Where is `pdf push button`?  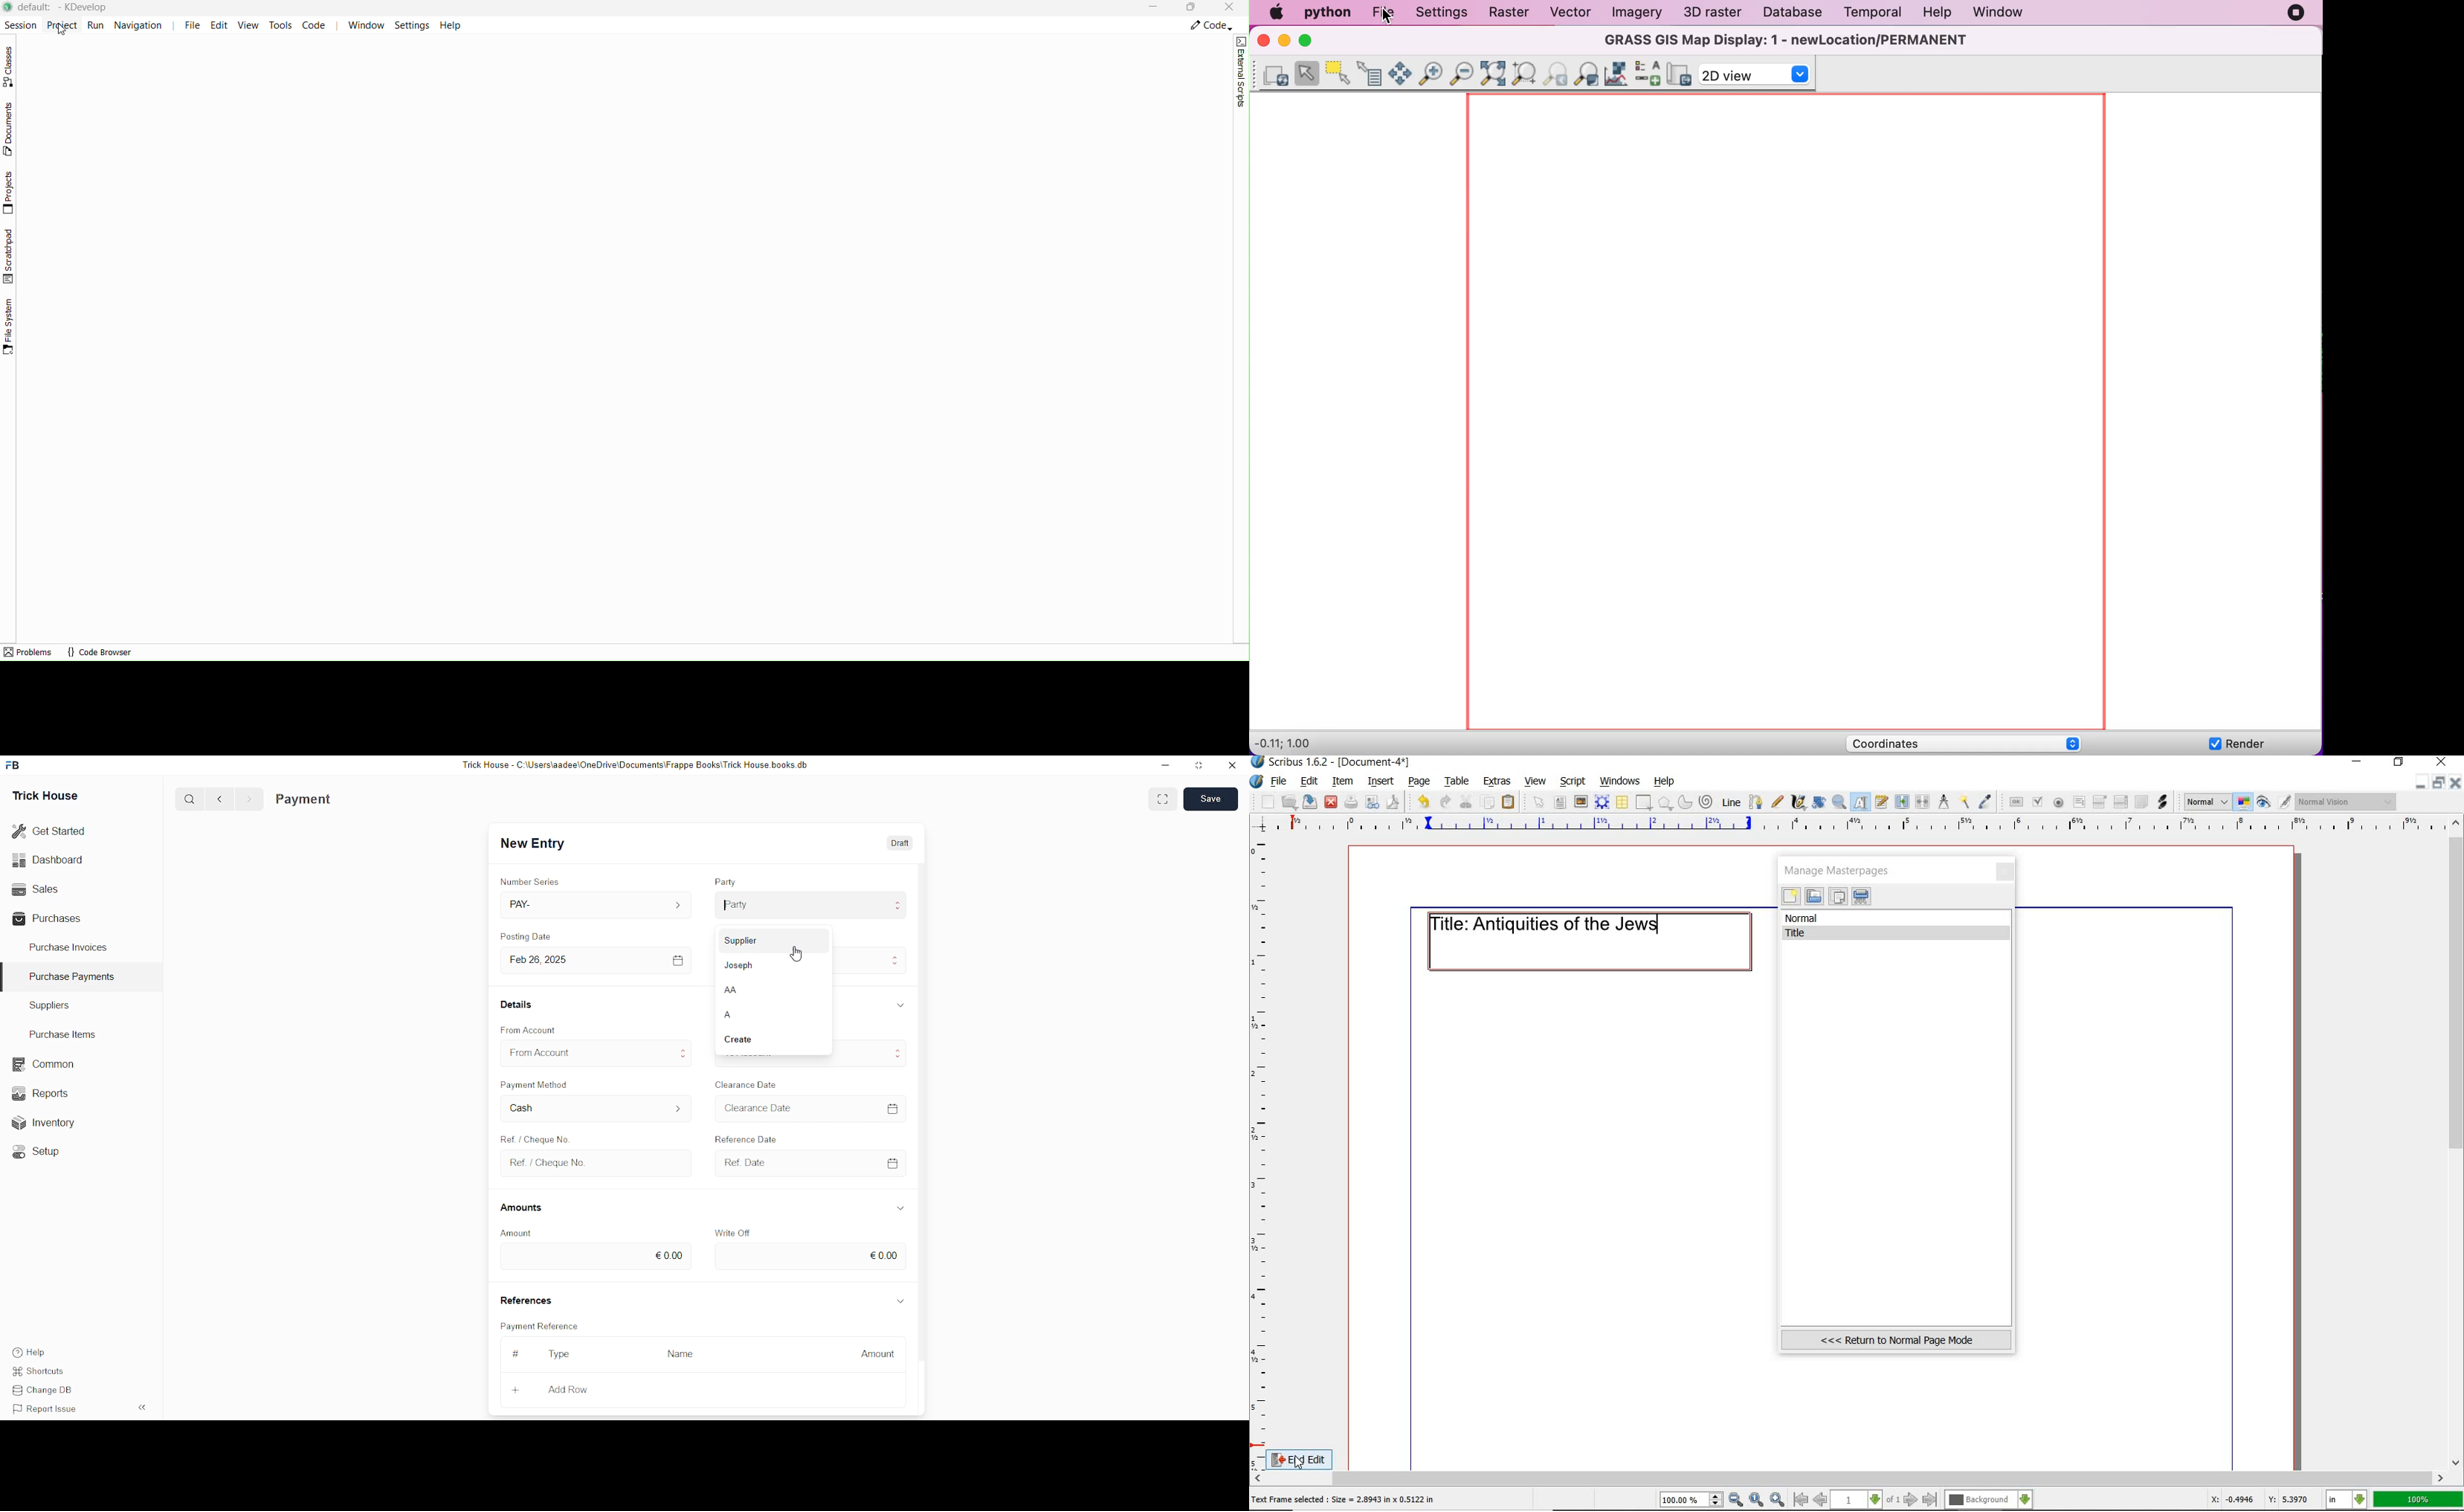 pdf push button is located at coordinates (2014, 801).